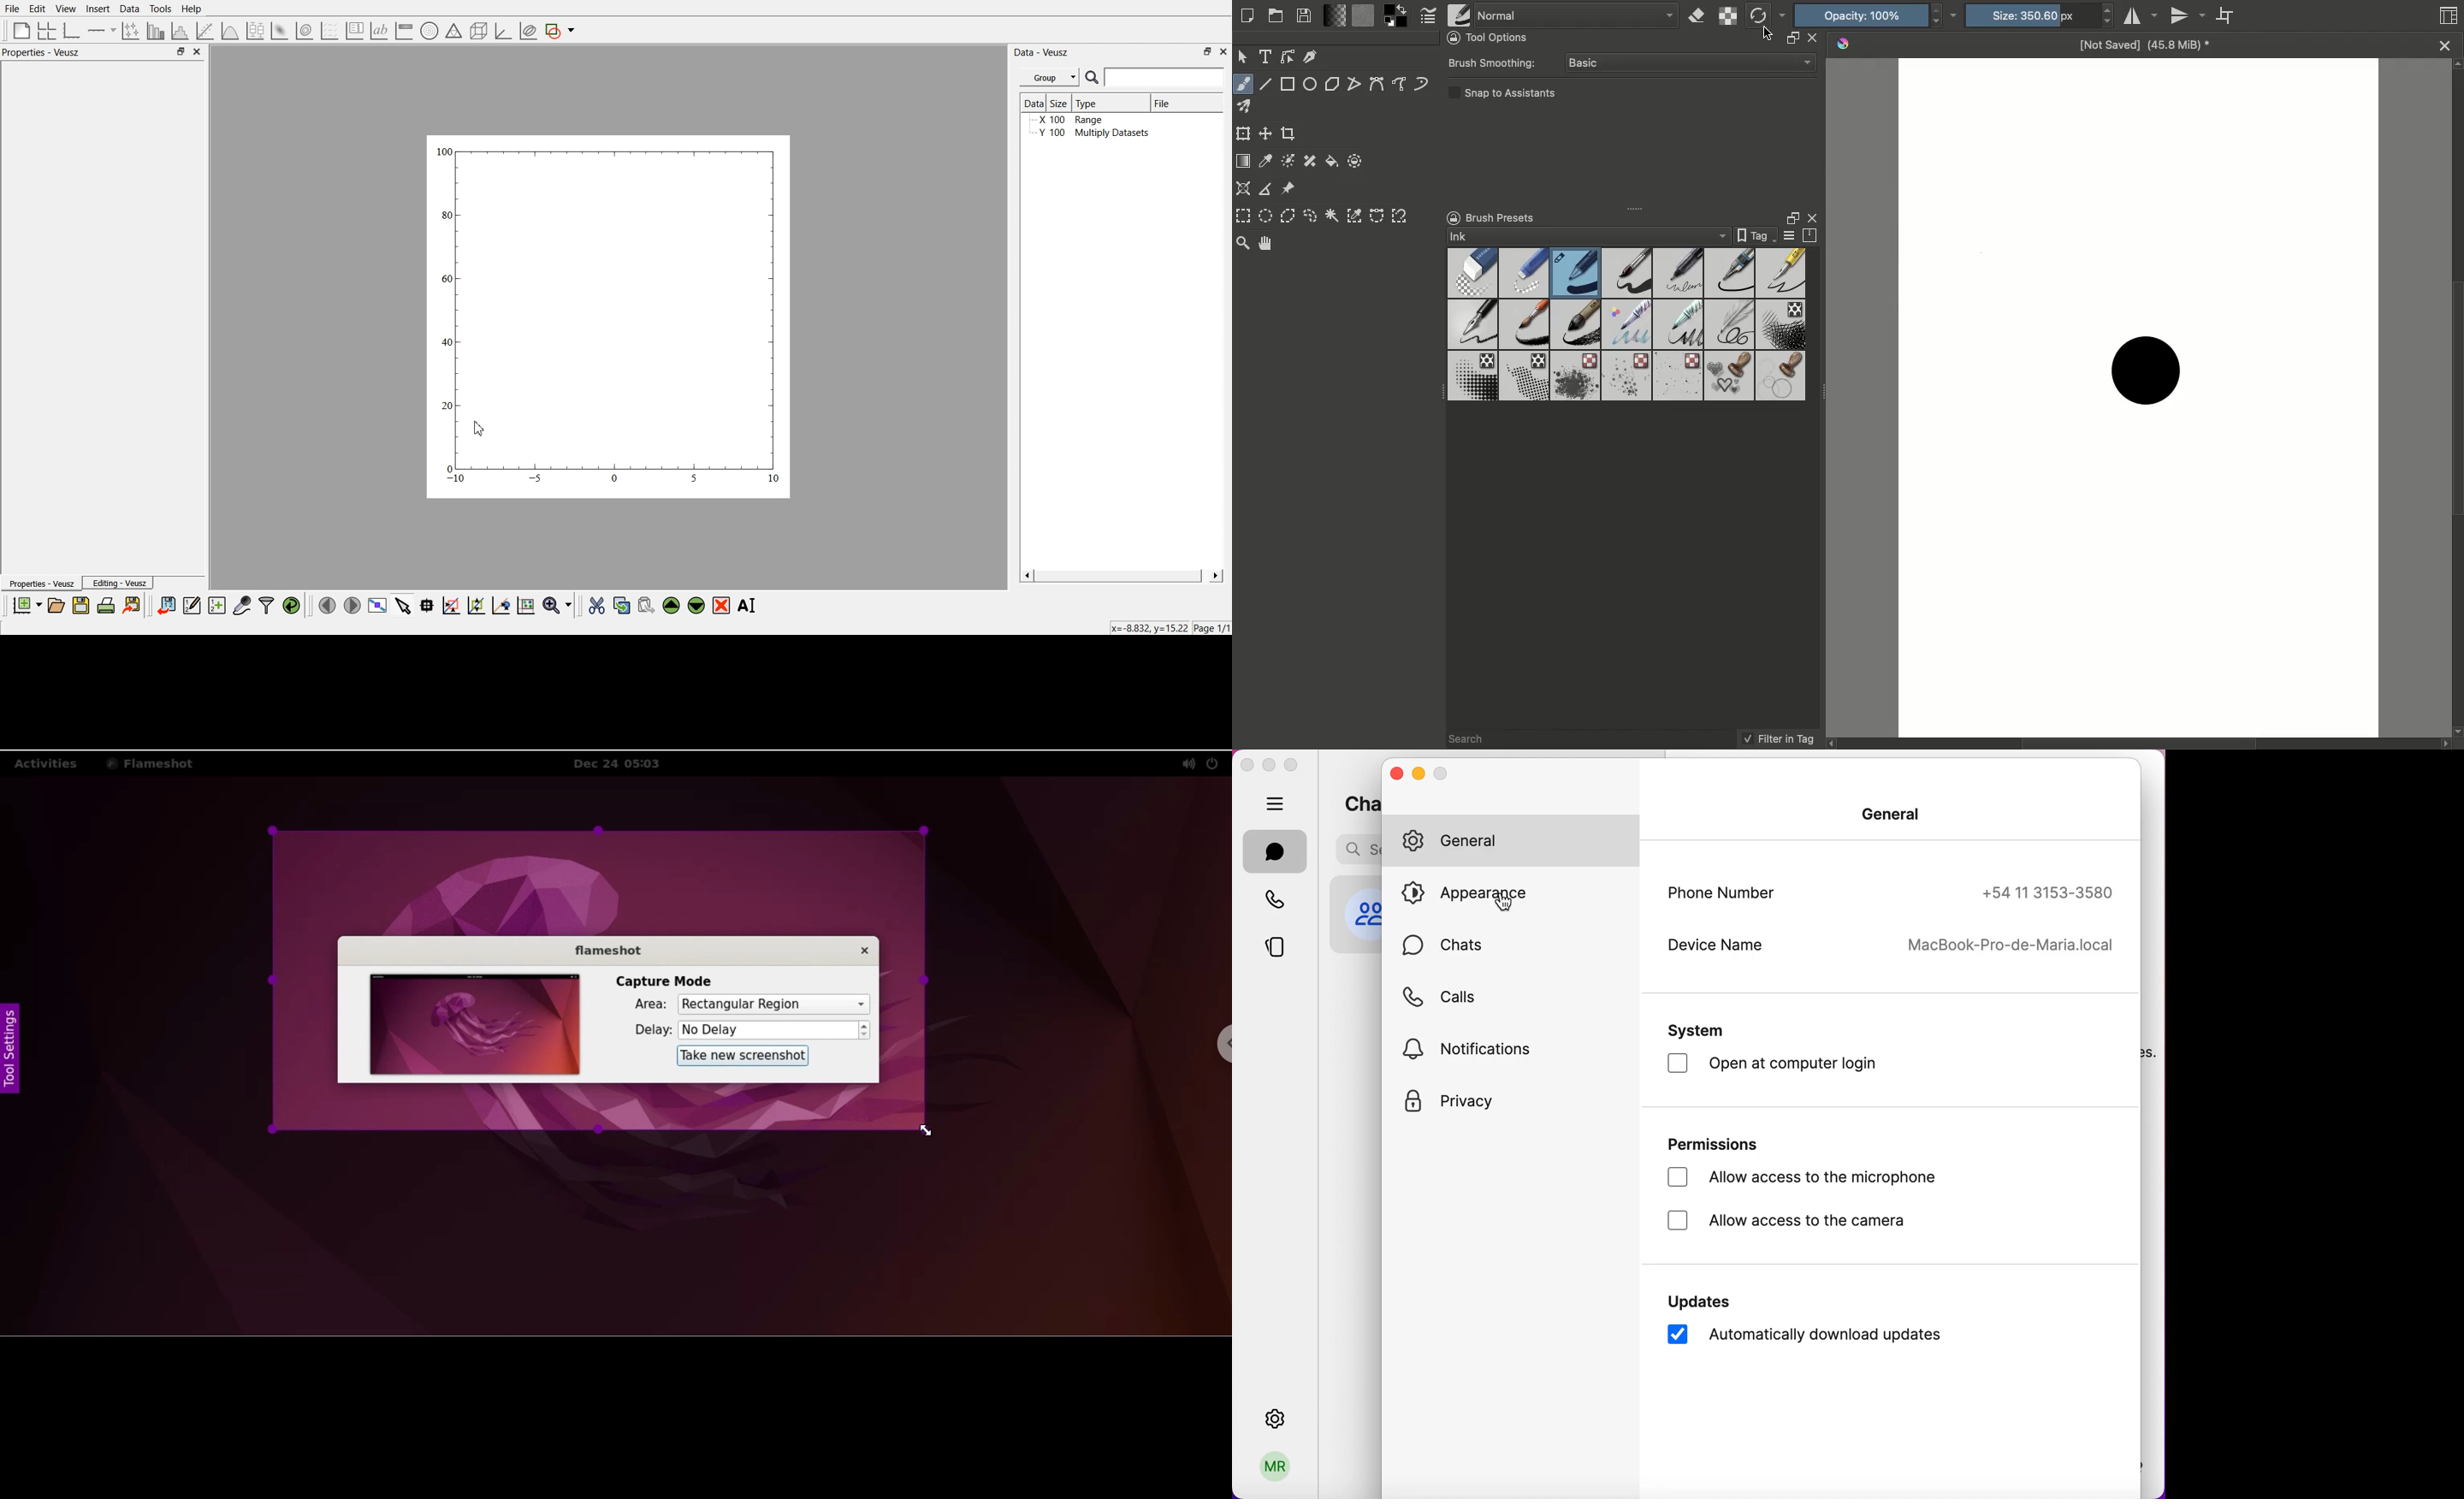 This screenshot has height=1512, width=2464. Describe the element at coordinates (13, 9) in the screenshot. I see `File` at that location.